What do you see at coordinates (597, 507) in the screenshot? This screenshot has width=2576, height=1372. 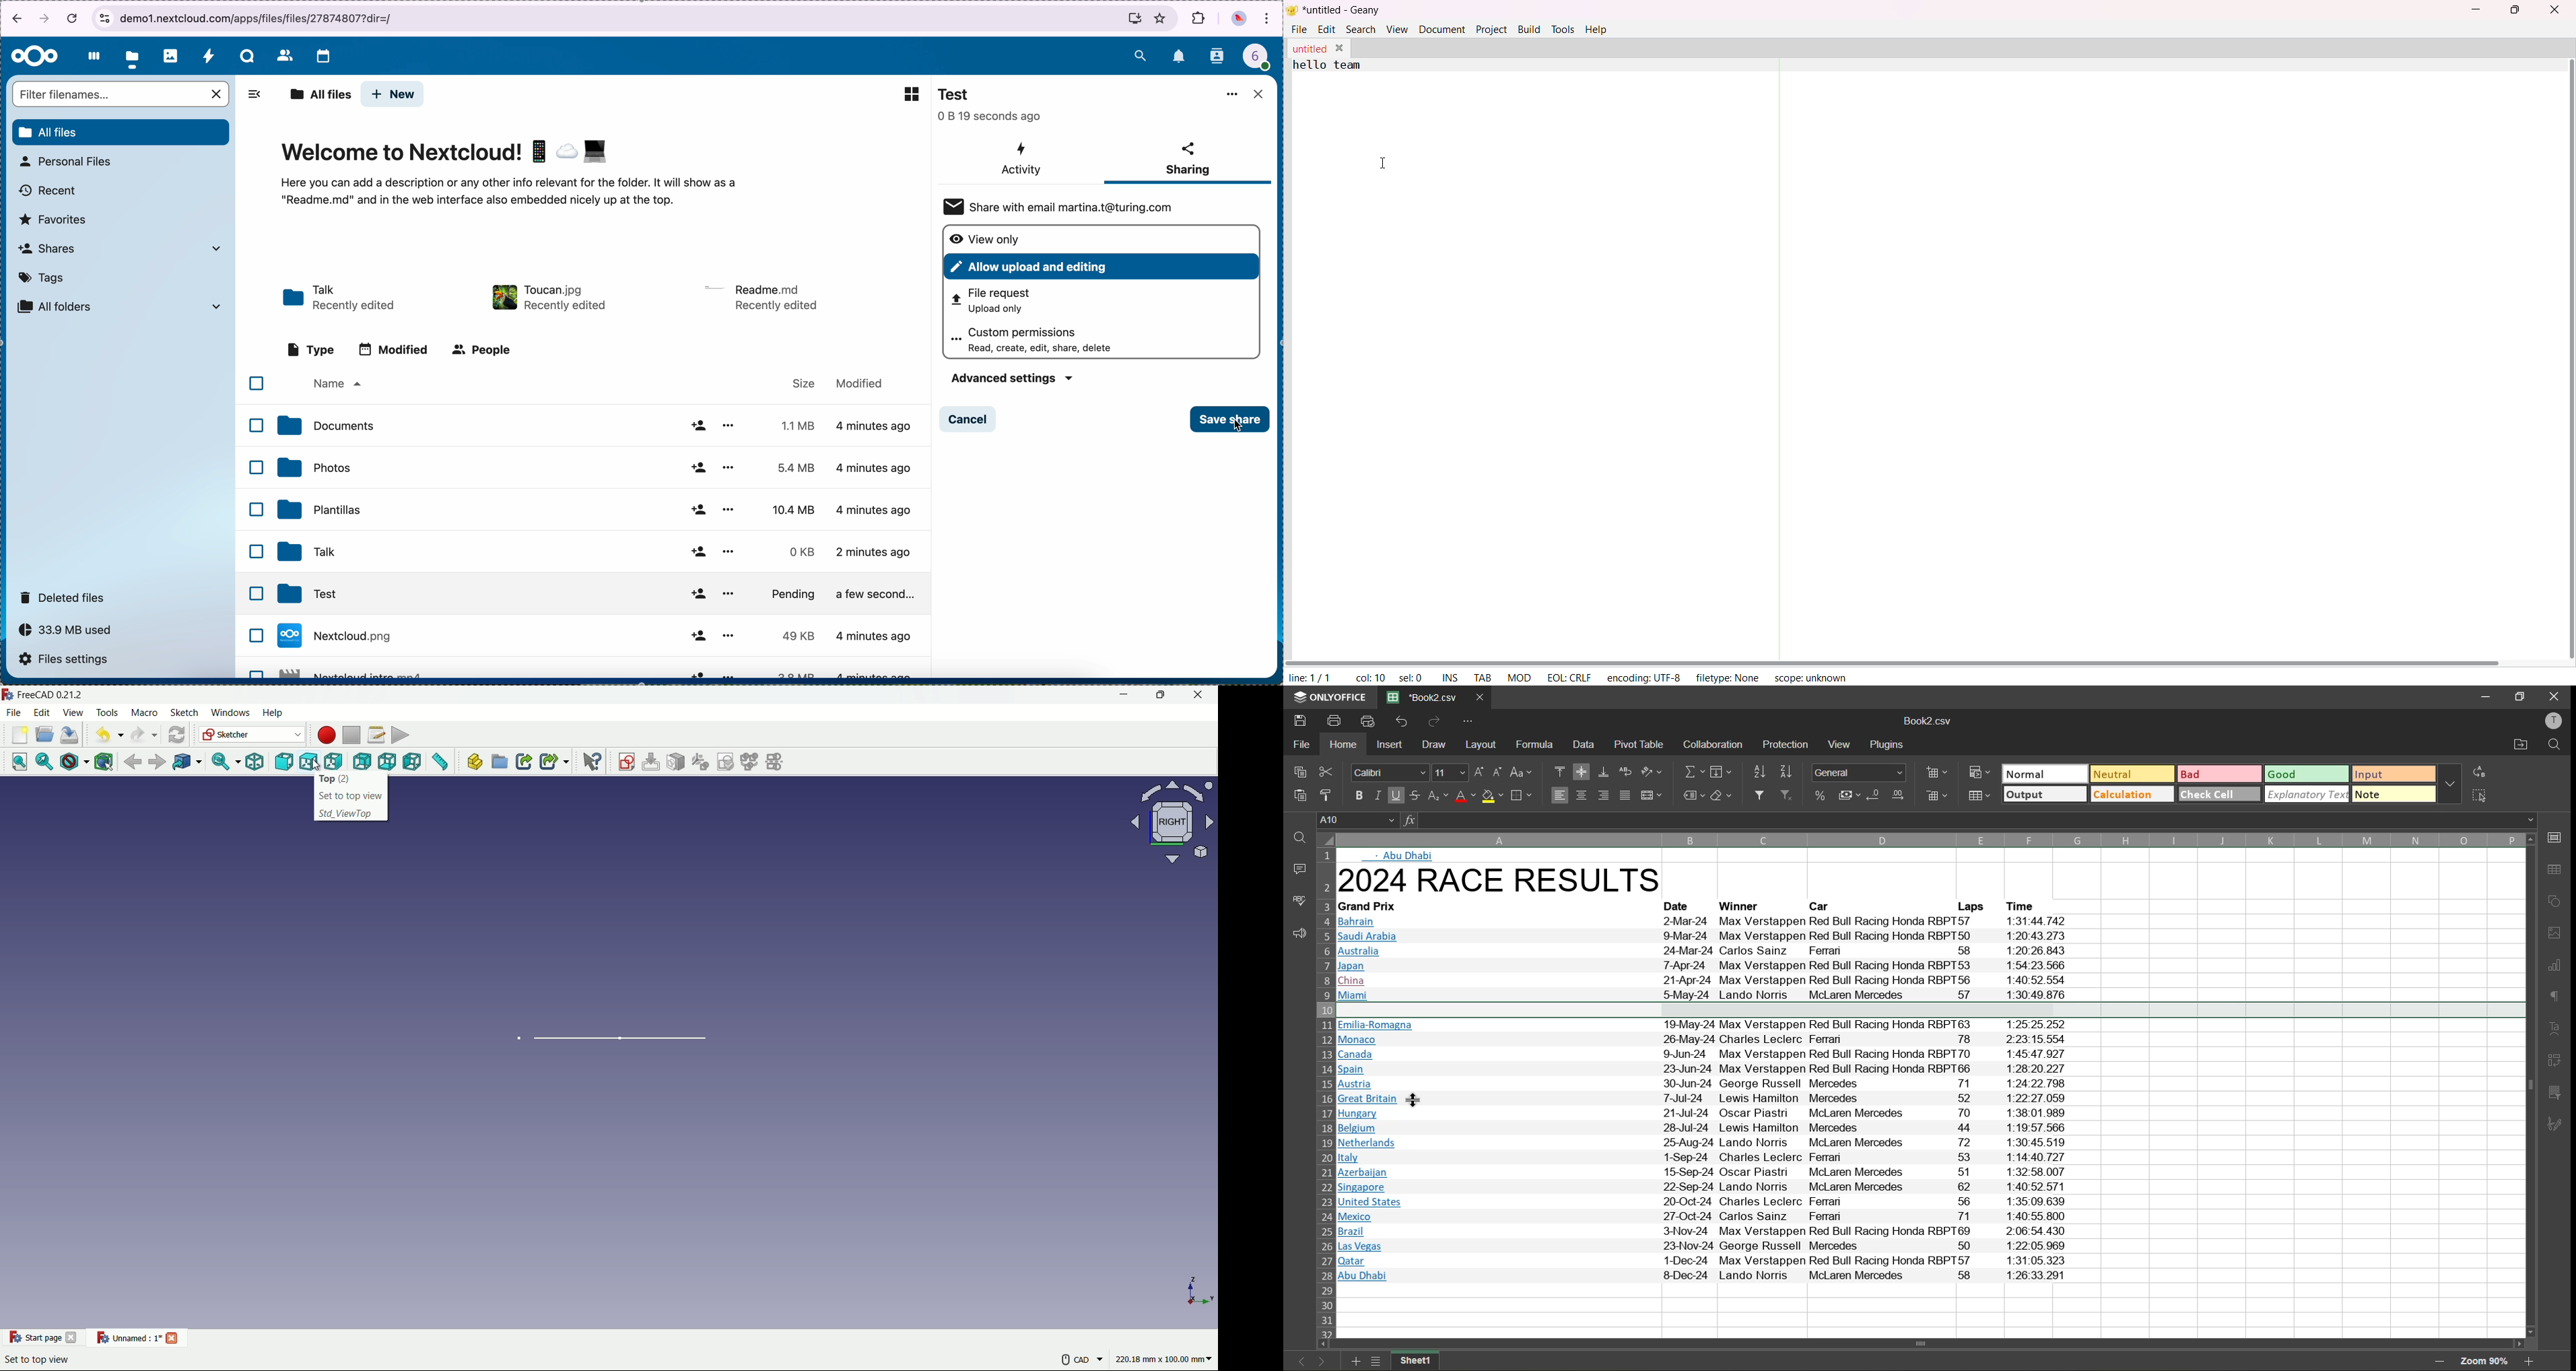 I see `templates` at bounding box center [597, 507].